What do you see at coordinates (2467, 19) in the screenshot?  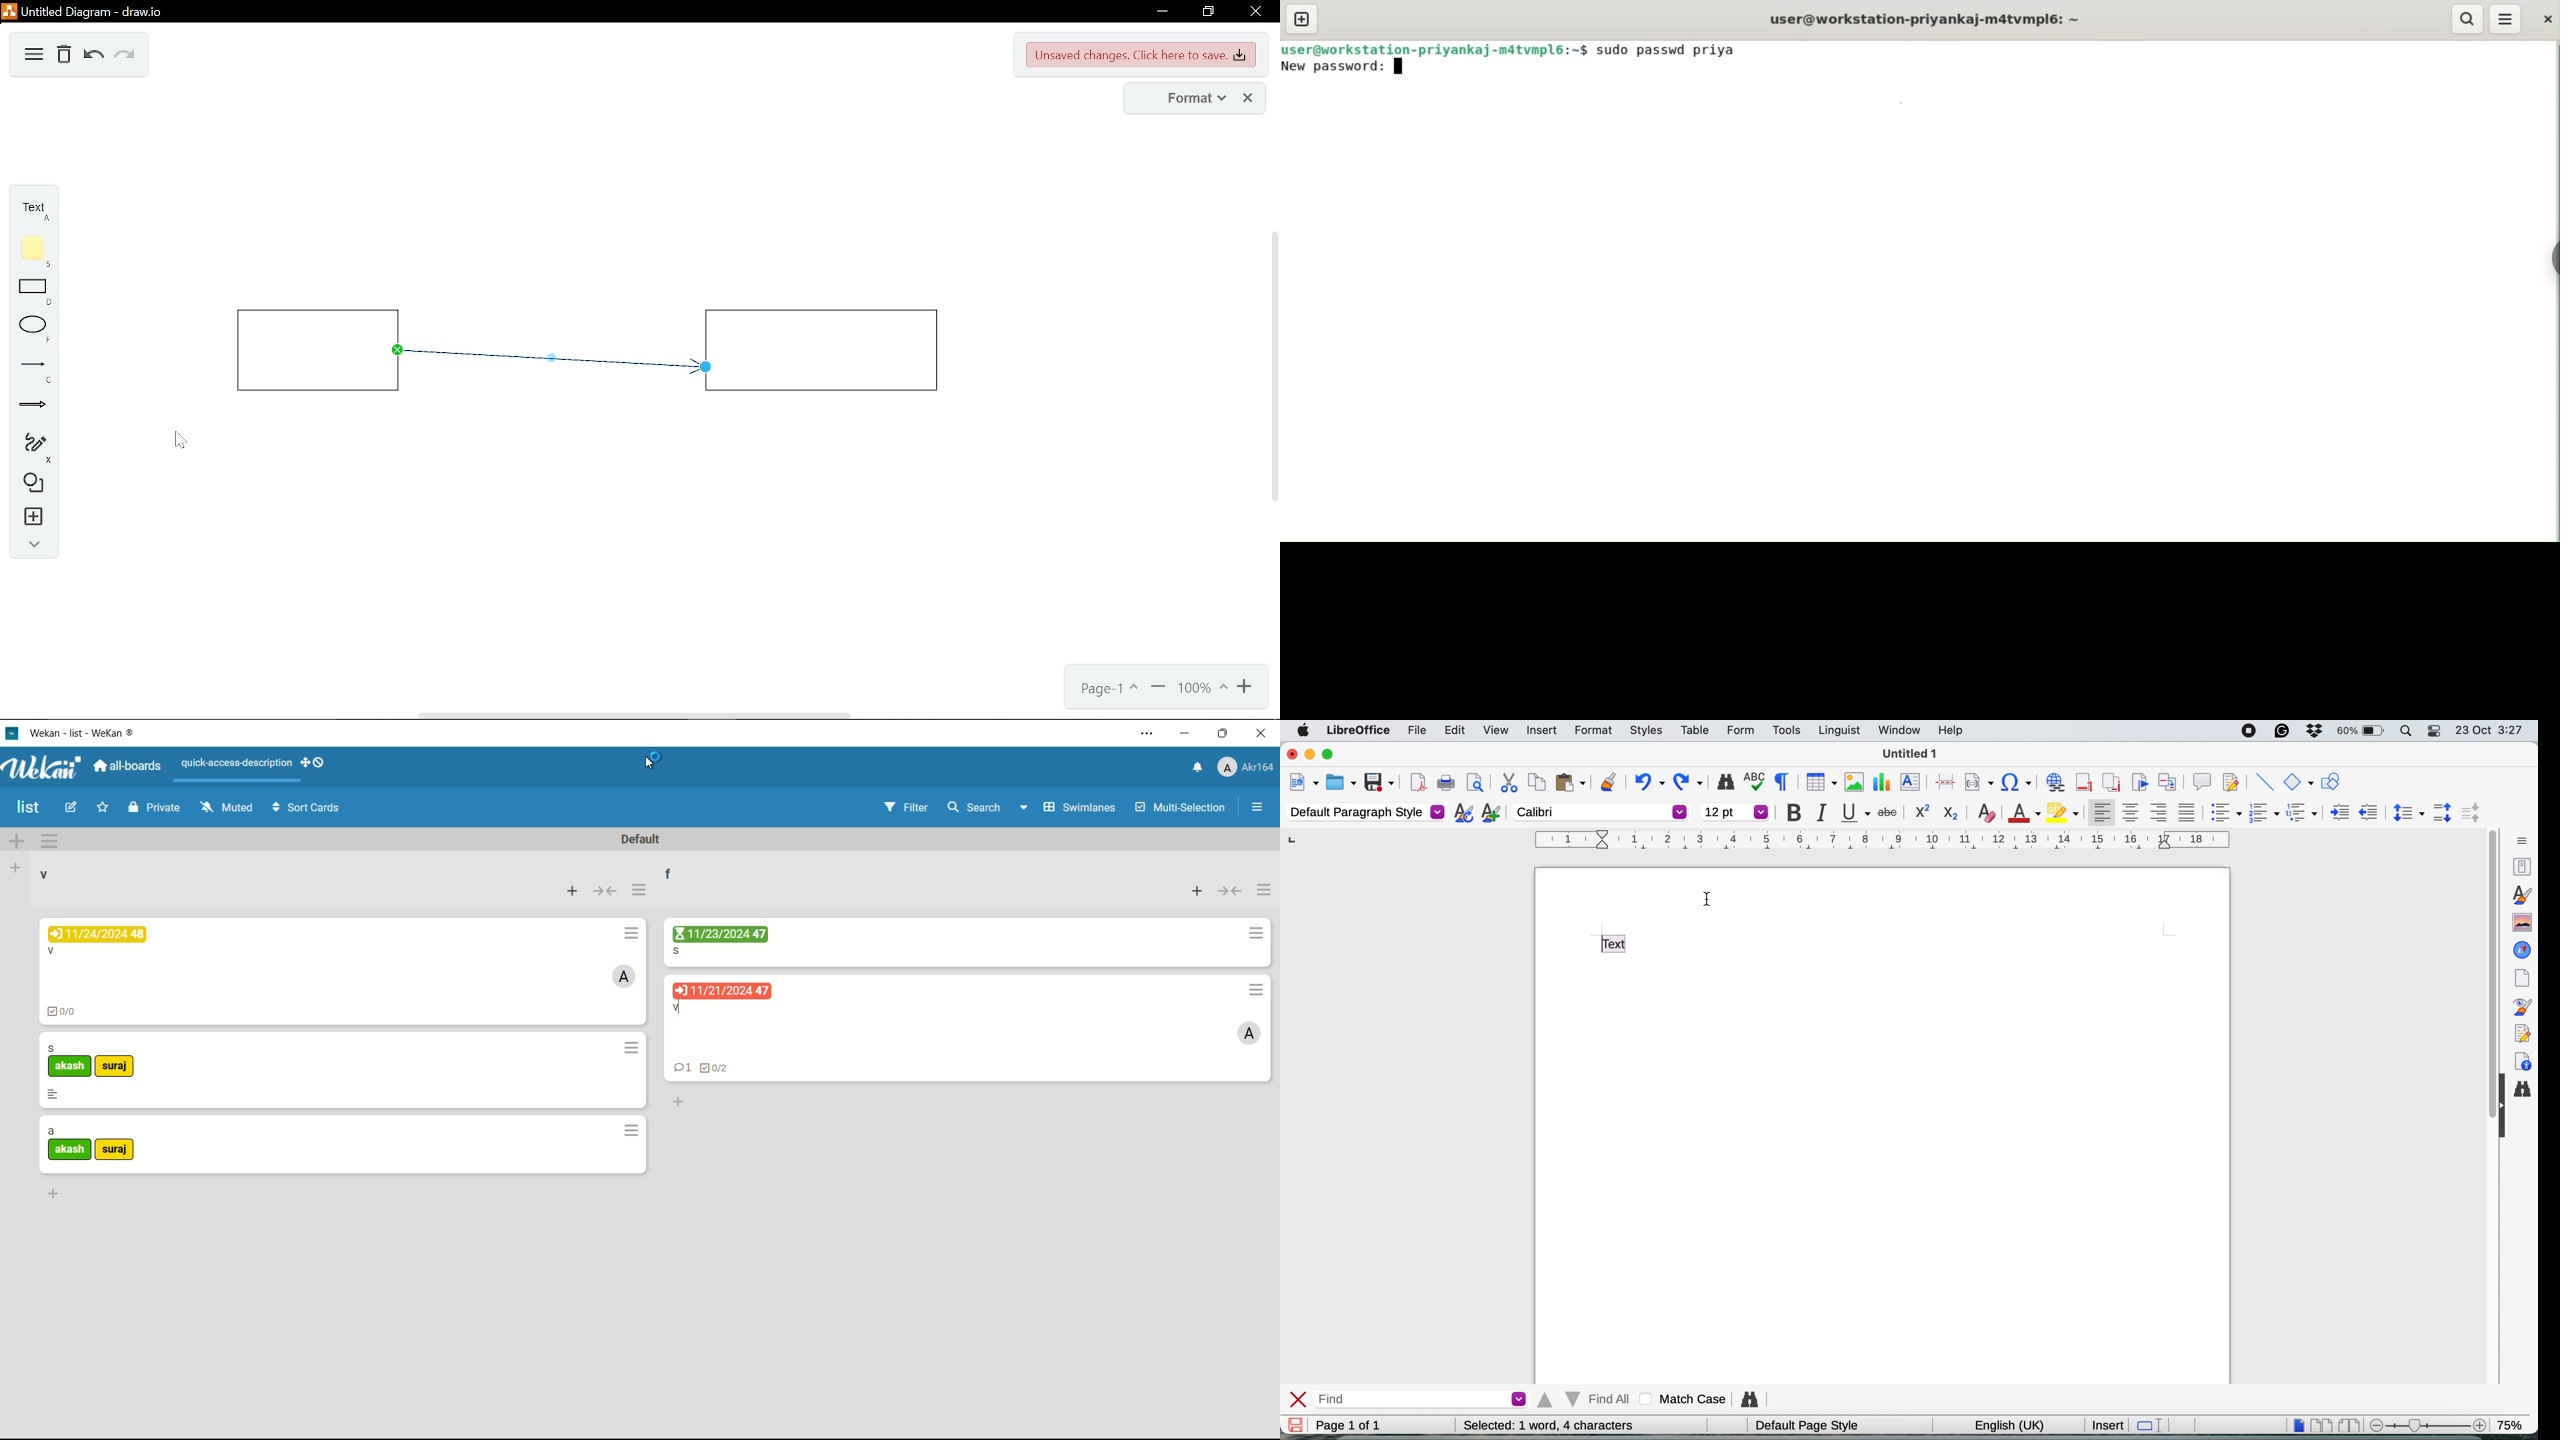 I see `search` at bounding box center [2467, 19].